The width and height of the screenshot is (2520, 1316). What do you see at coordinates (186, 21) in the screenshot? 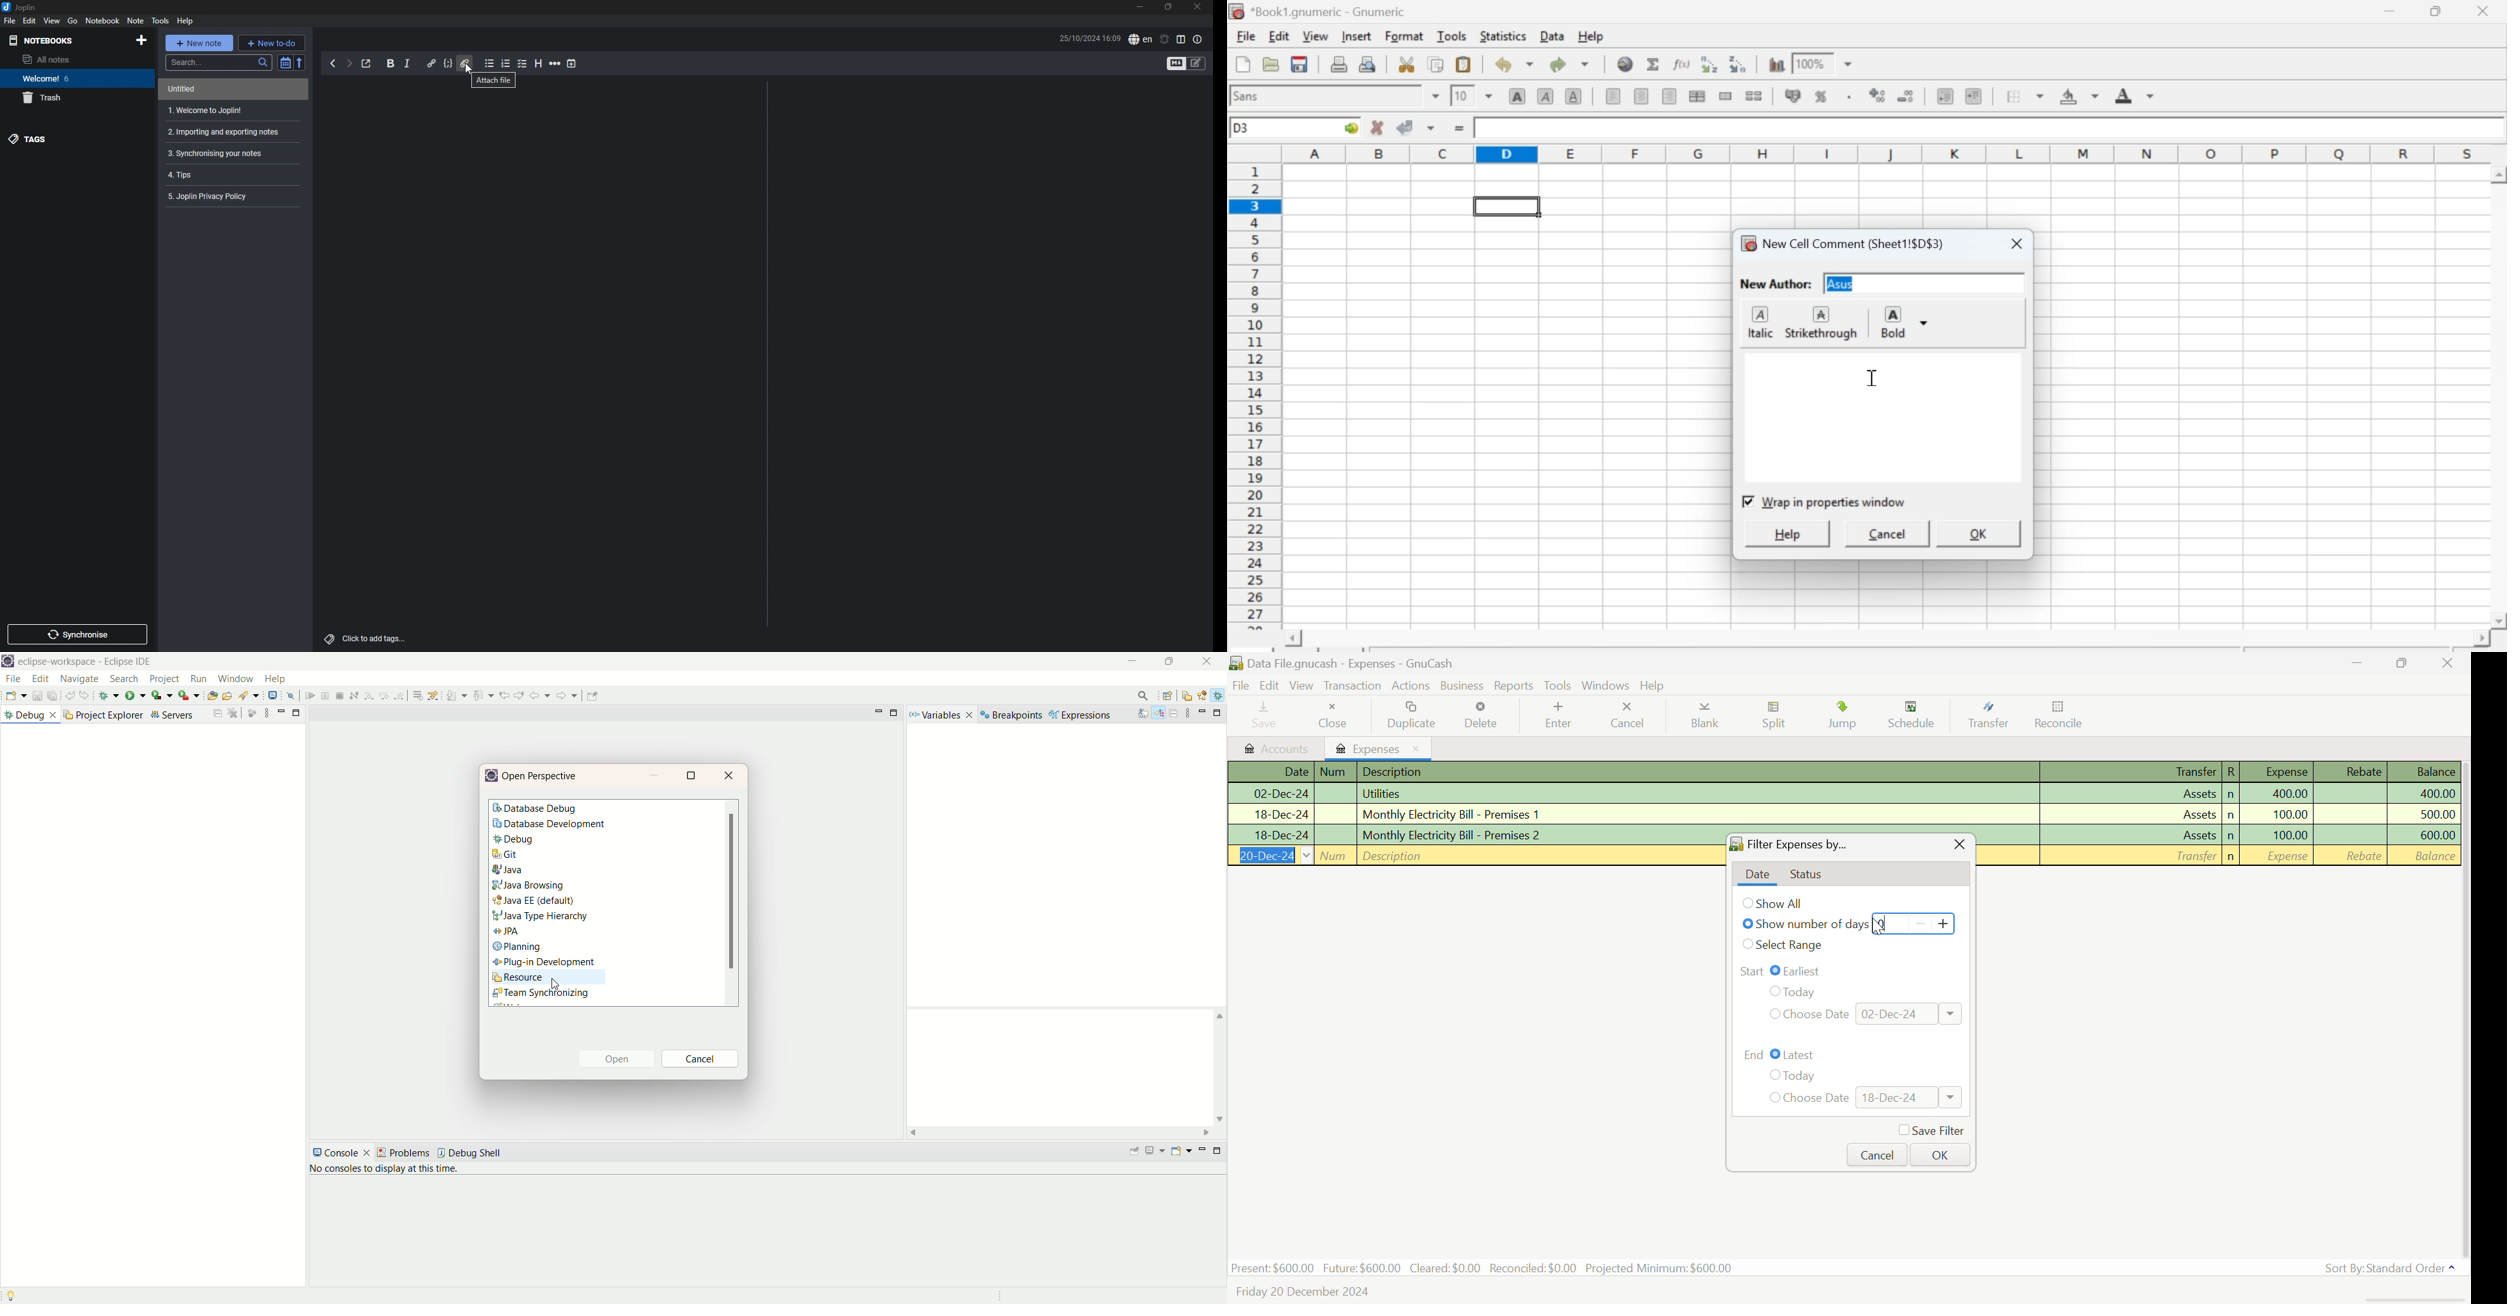
I see `help` at bounding box center [186, 21].